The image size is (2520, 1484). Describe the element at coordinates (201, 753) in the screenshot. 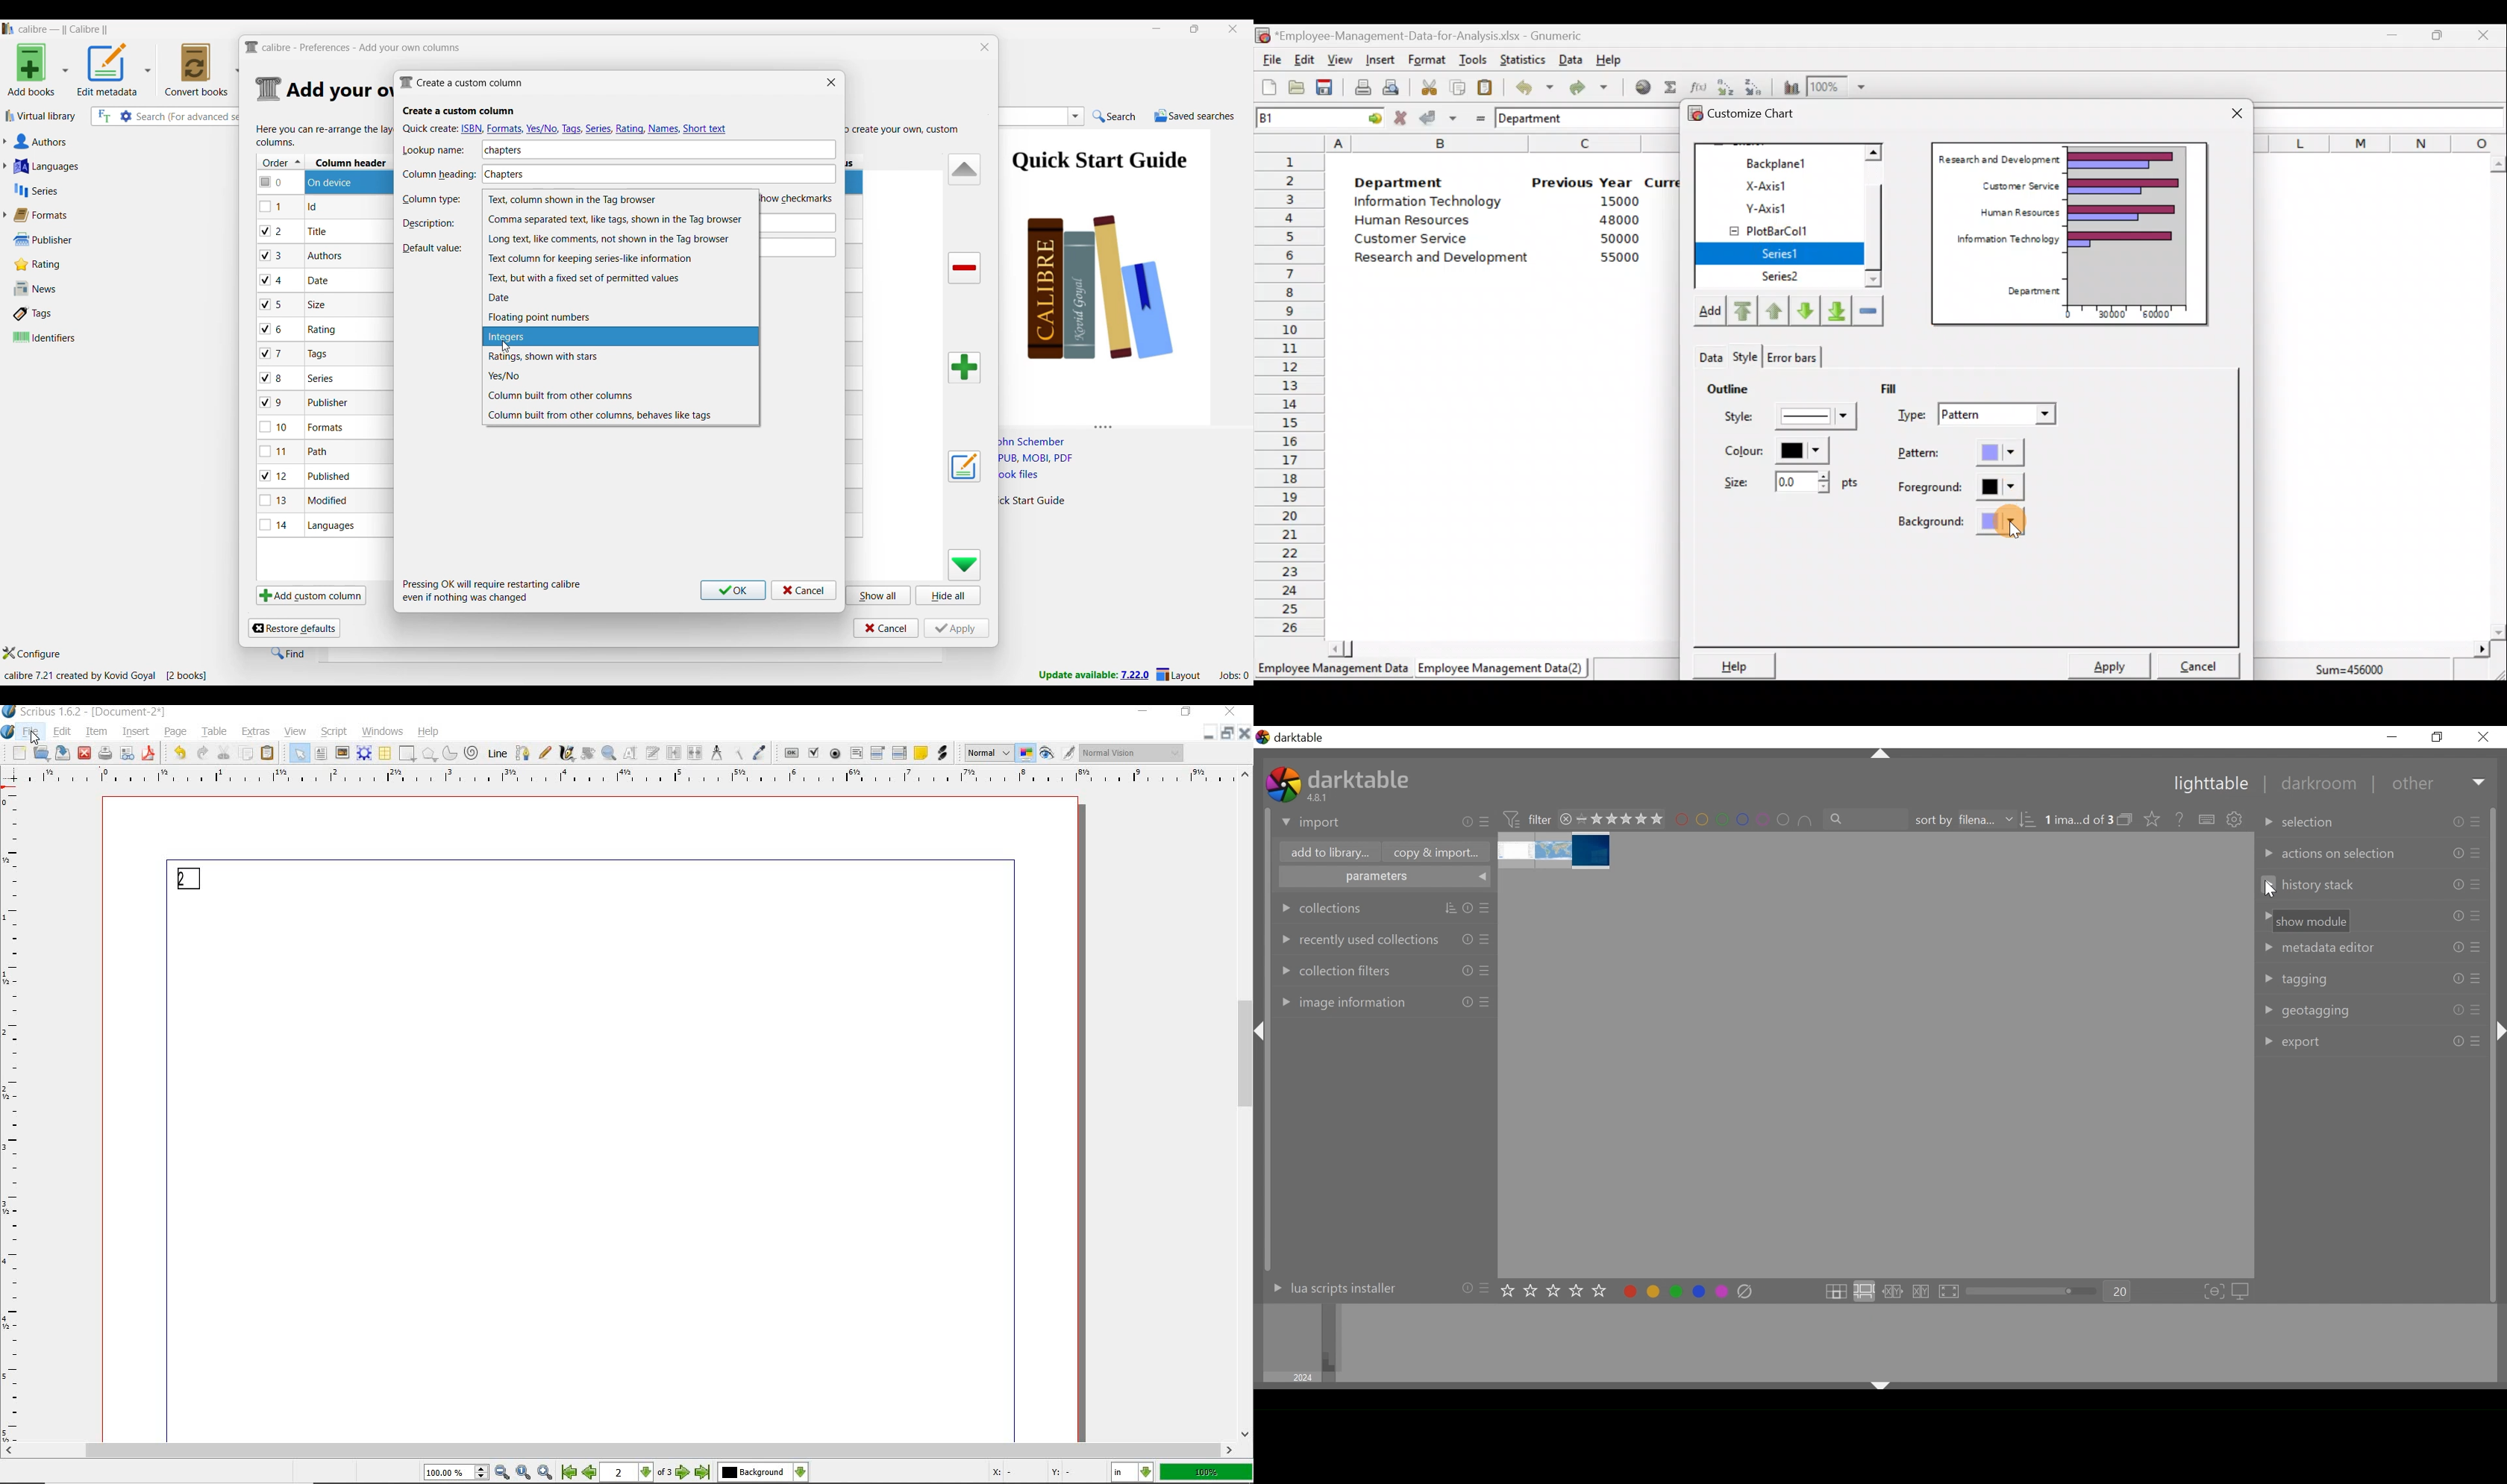

I see `redo` at that location.